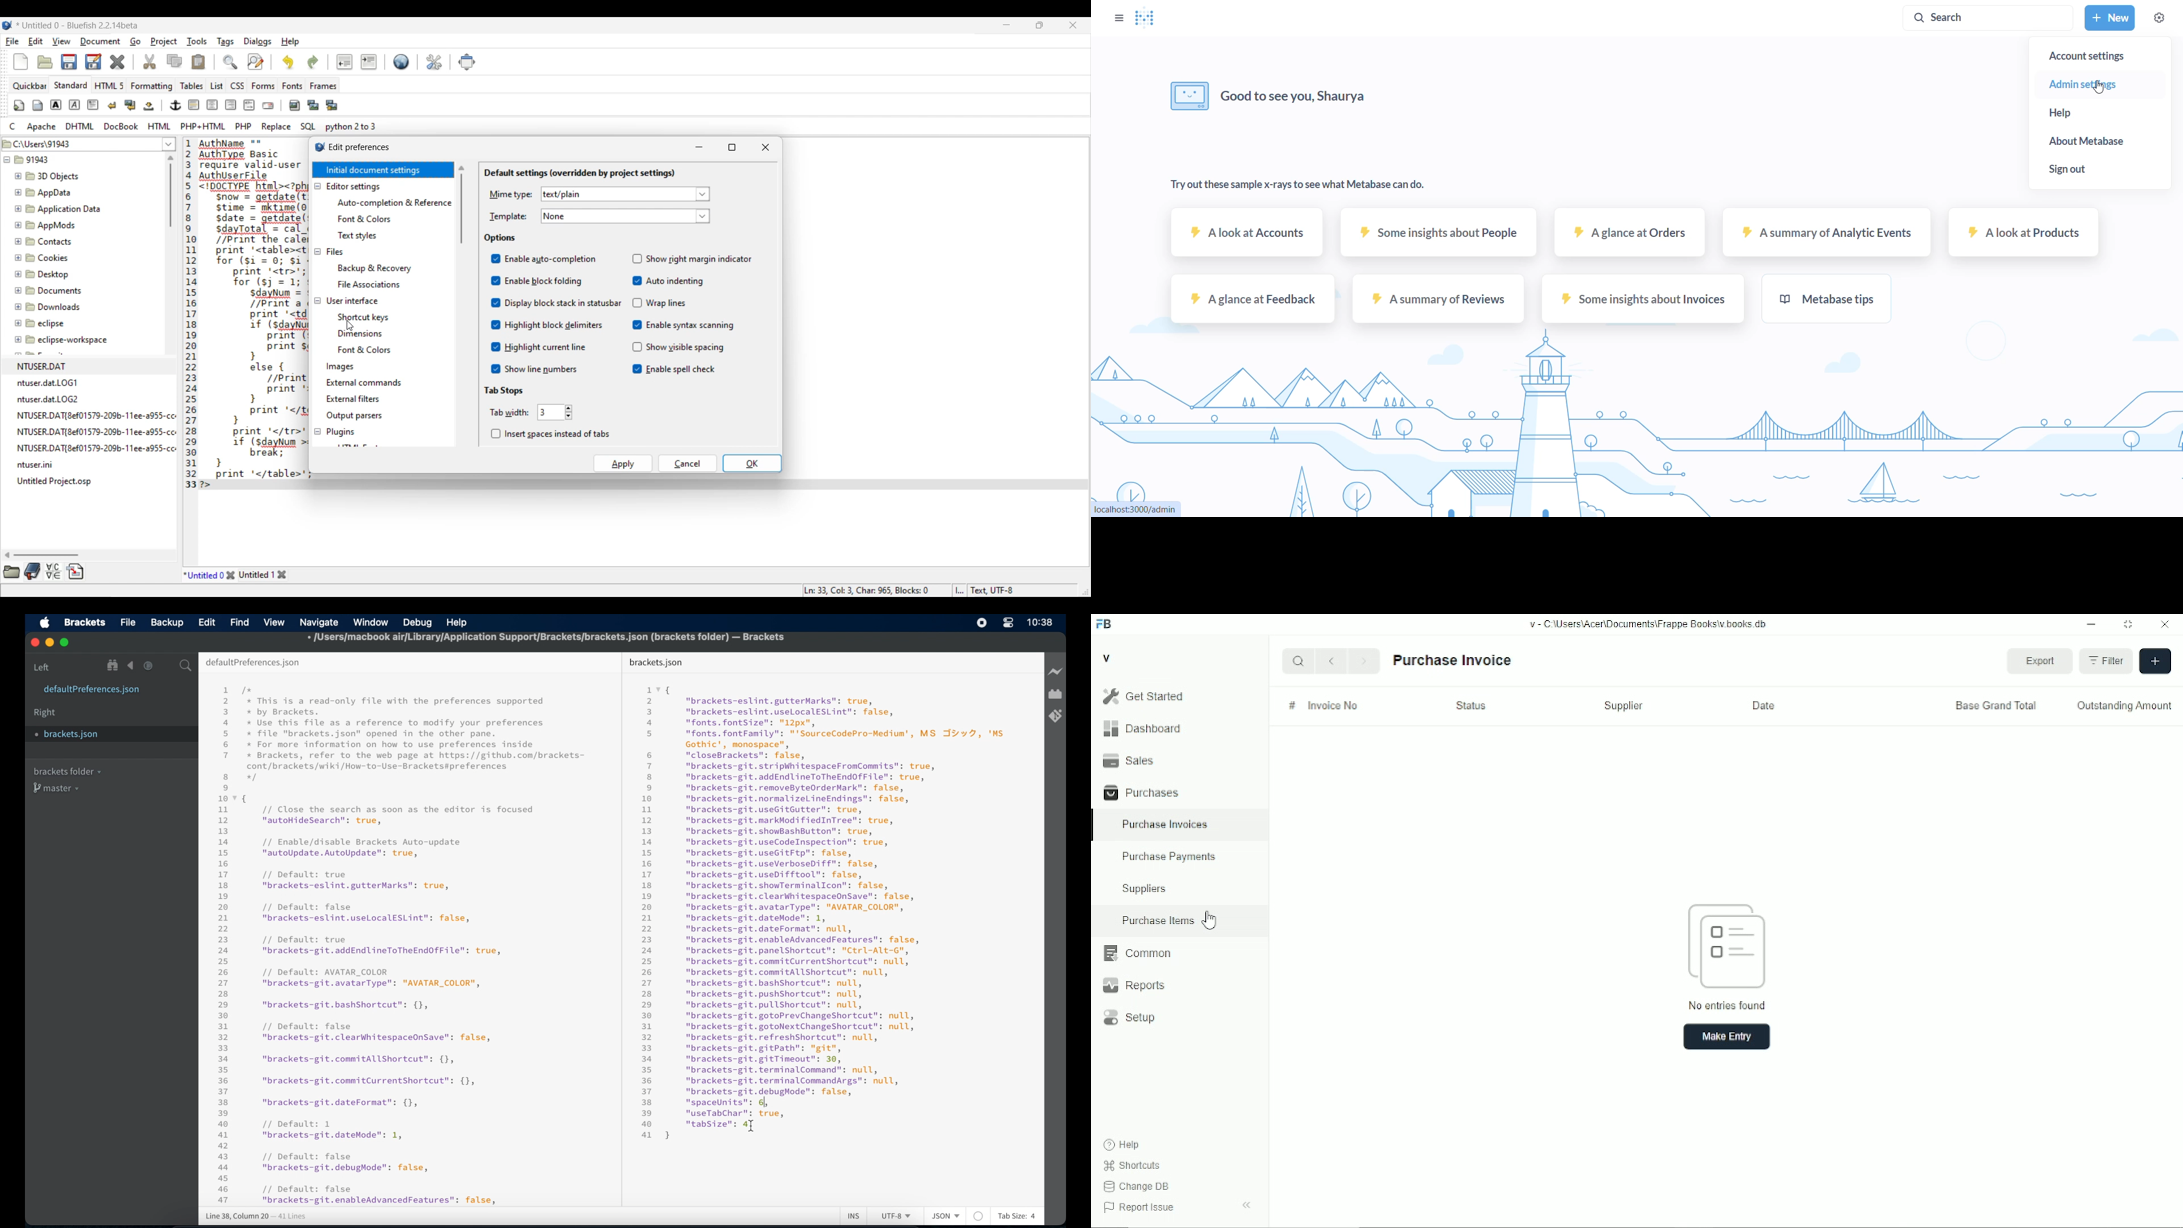  I want to click on AppMods, so click(45, 225).